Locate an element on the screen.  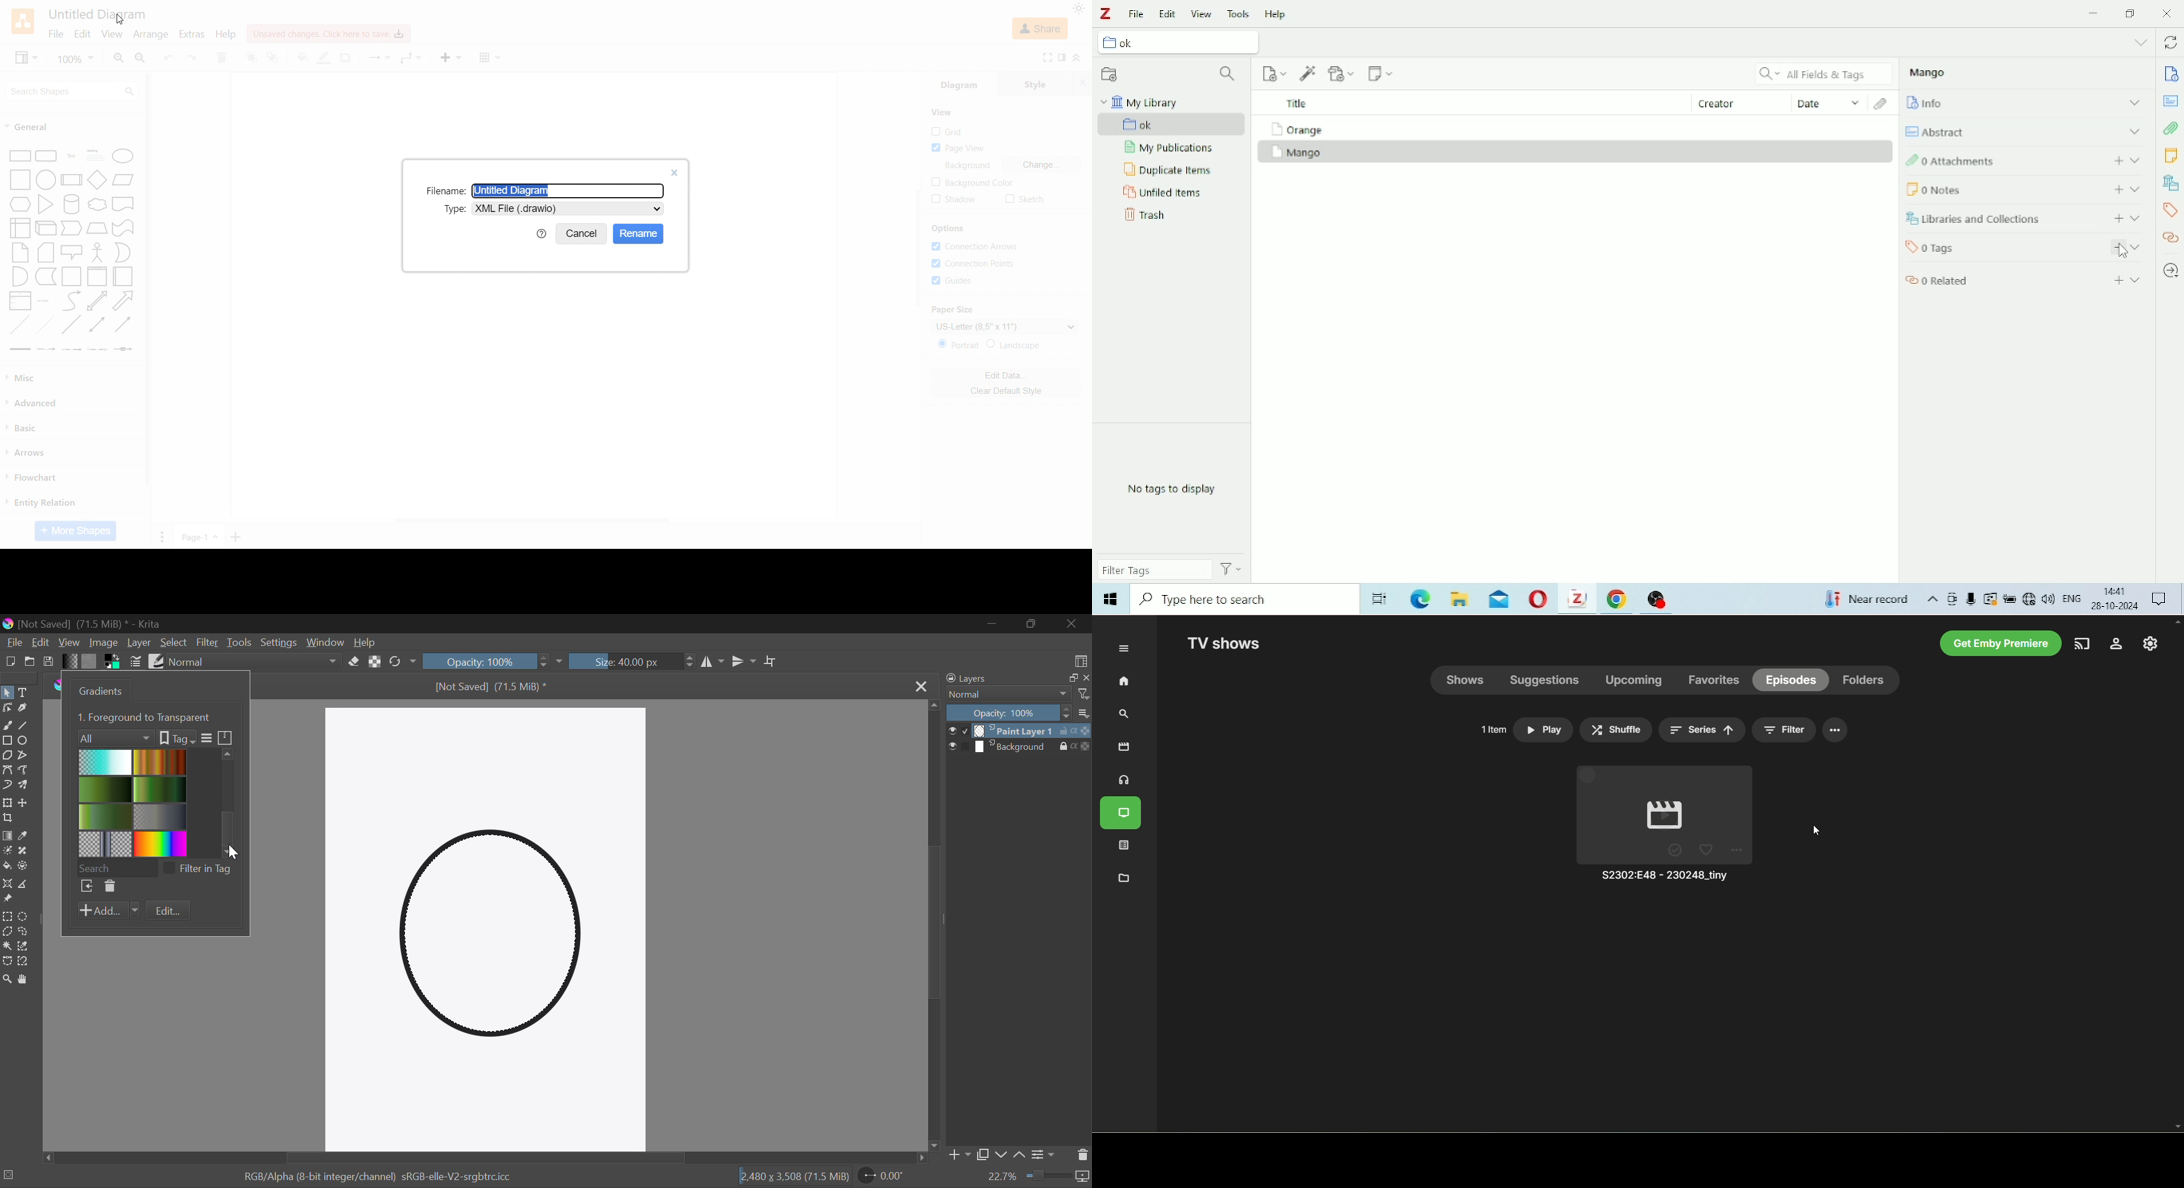
Restore down is located at coordinates (2131, 15).